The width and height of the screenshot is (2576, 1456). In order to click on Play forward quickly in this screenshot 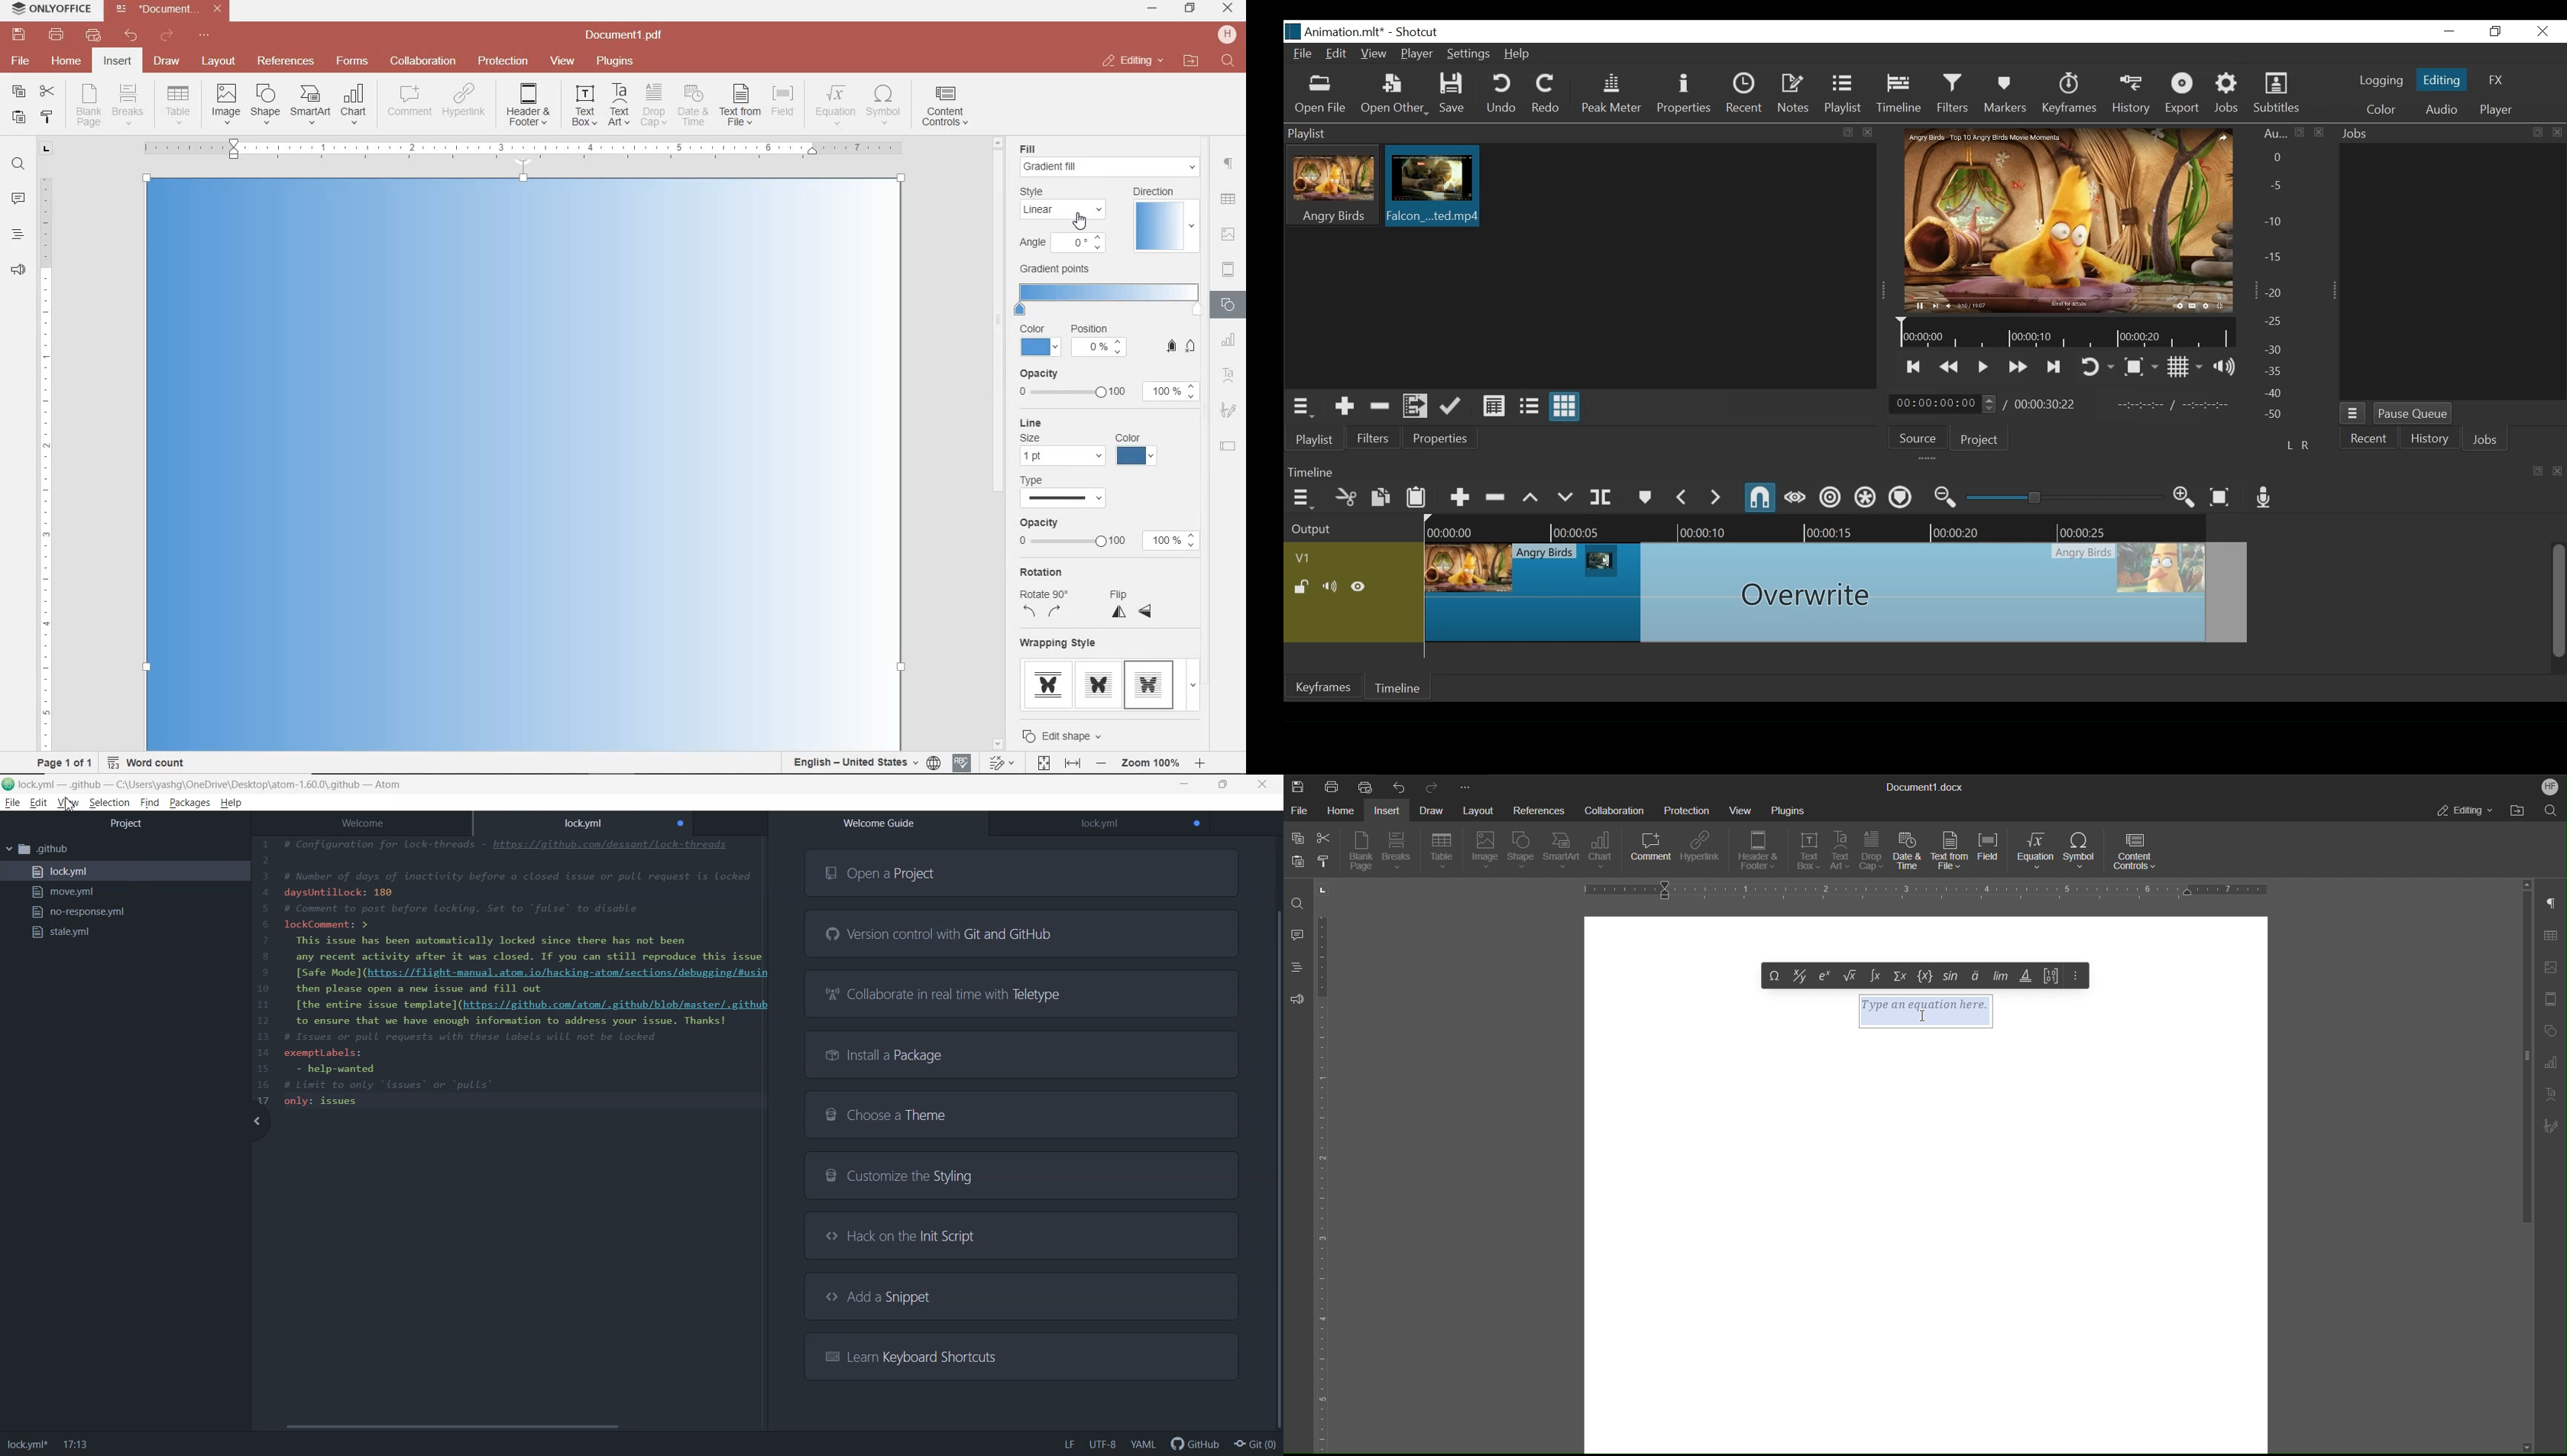, I will do `click(2018, 368)`.